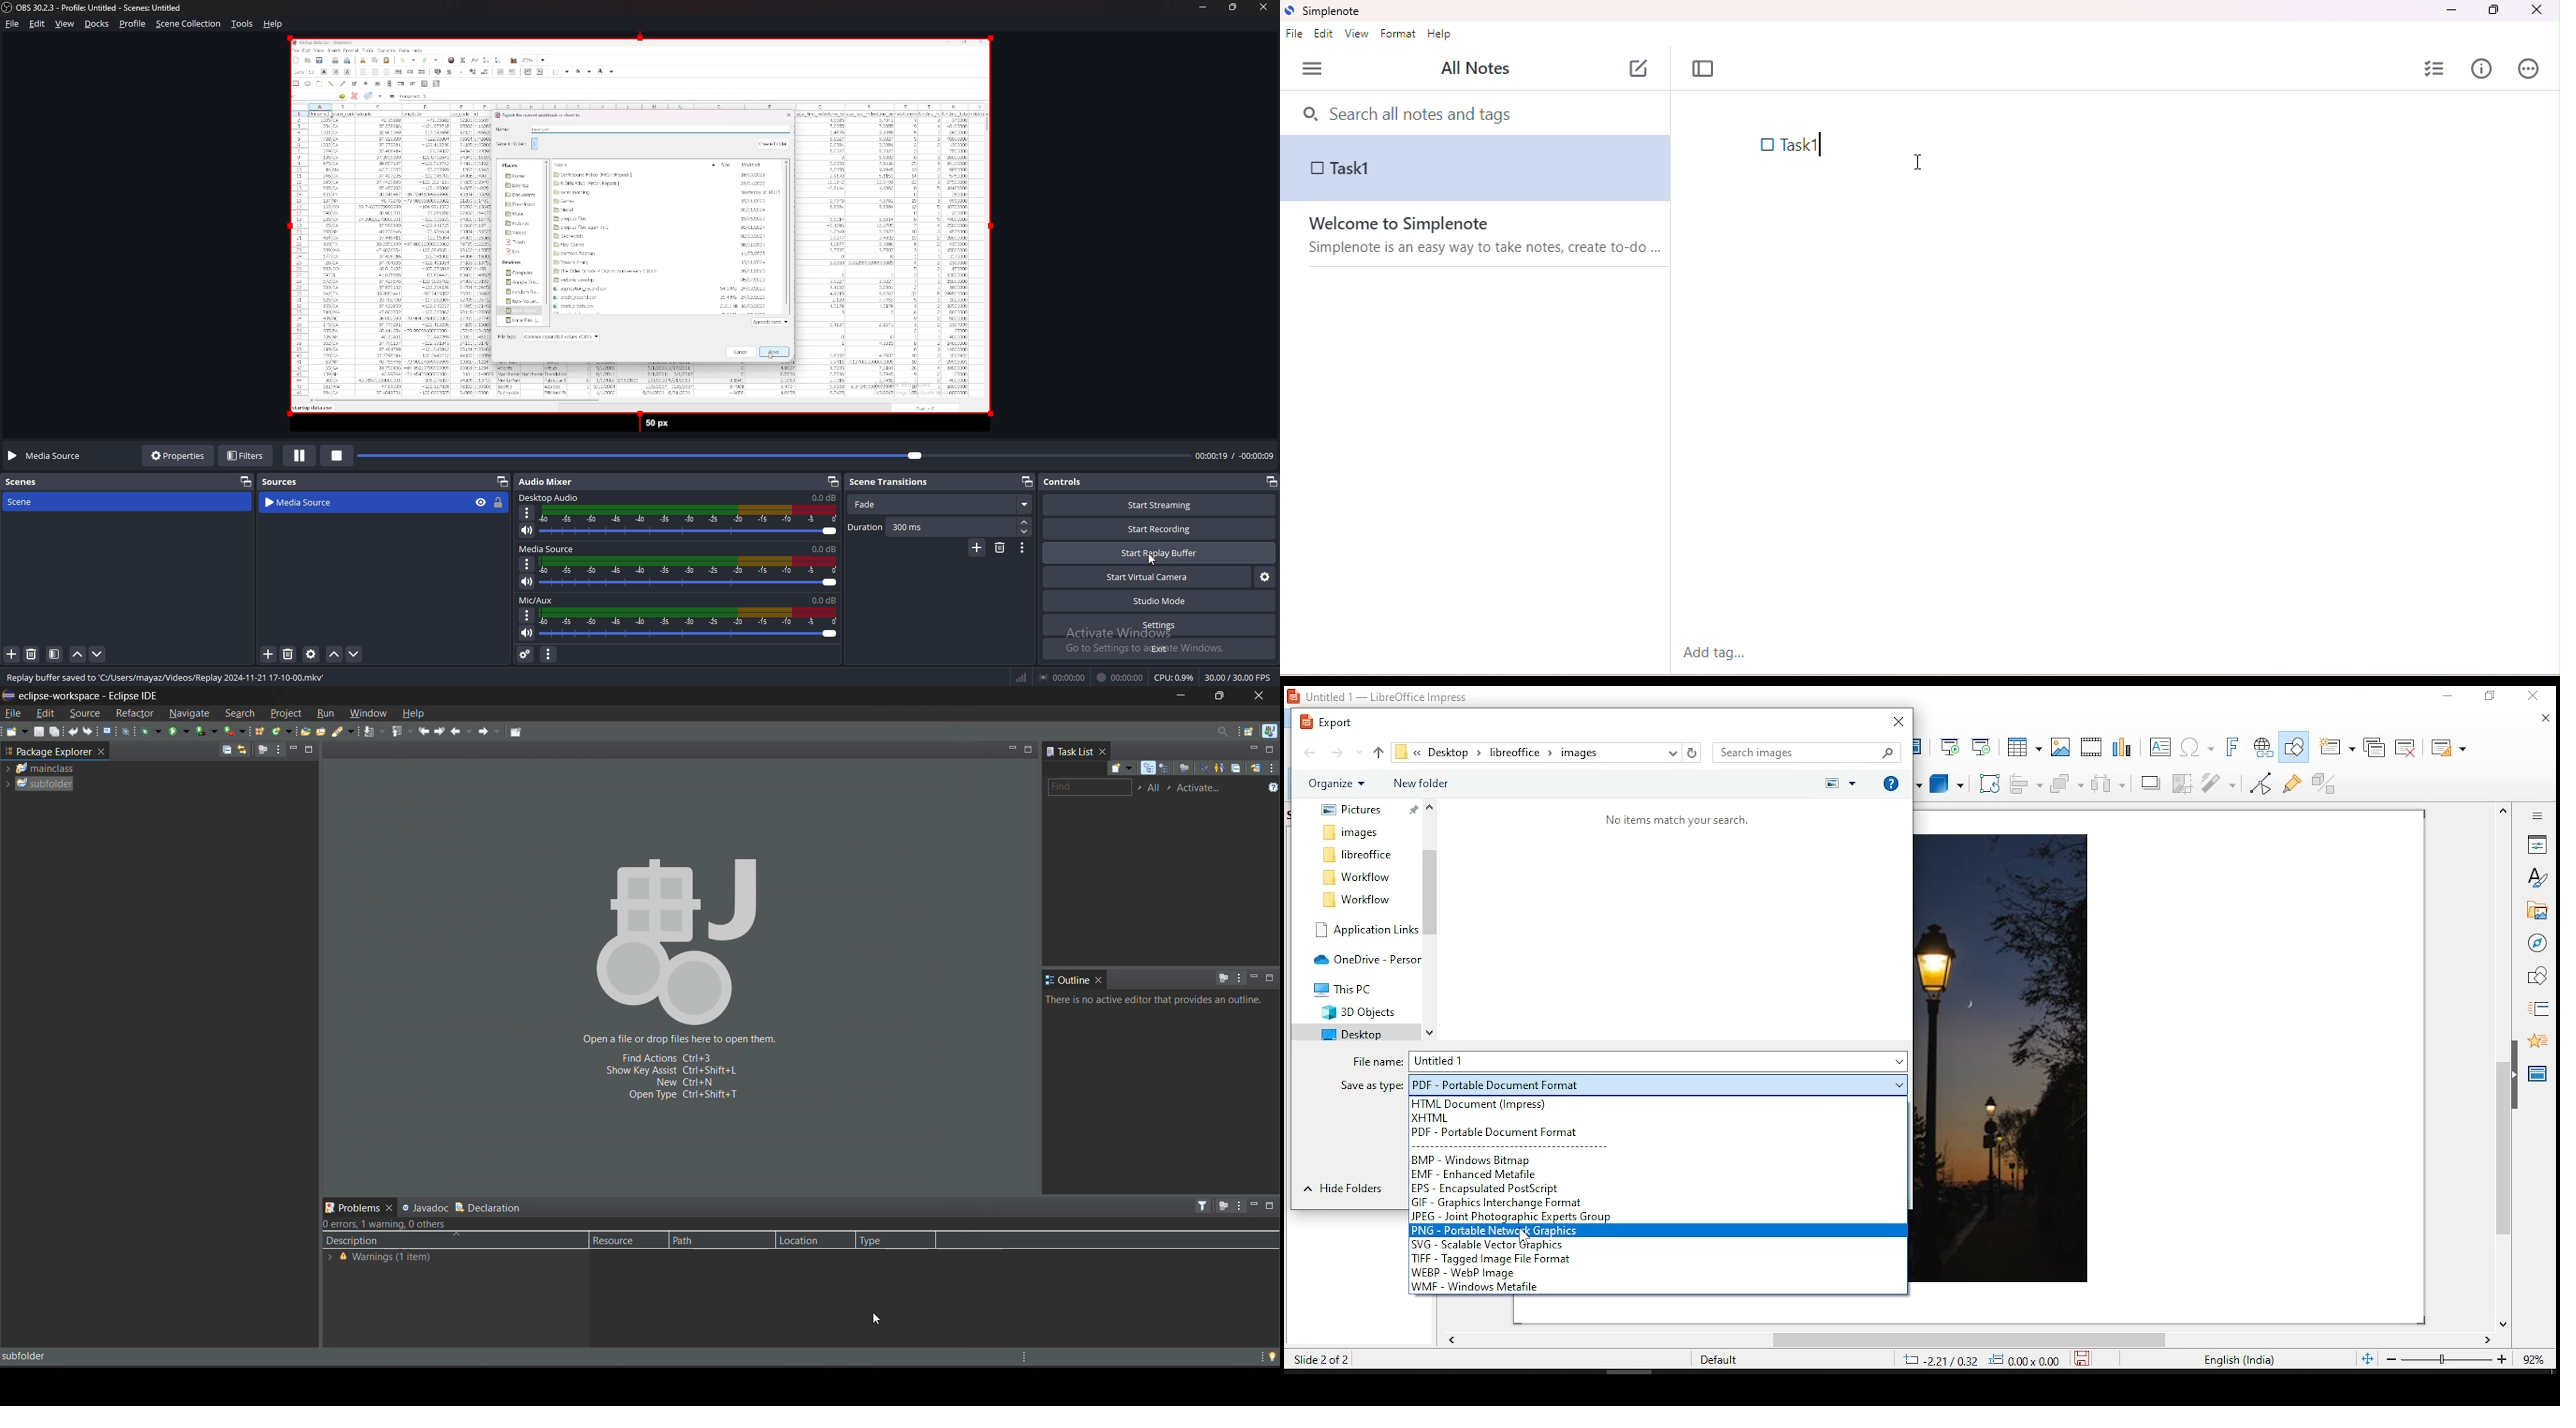 The width and height of the screenshot is (2576, 1428). What do you see at coordinates (1476, 169) in the screenshot?
I see `note` at bounding box center [1476, 169].